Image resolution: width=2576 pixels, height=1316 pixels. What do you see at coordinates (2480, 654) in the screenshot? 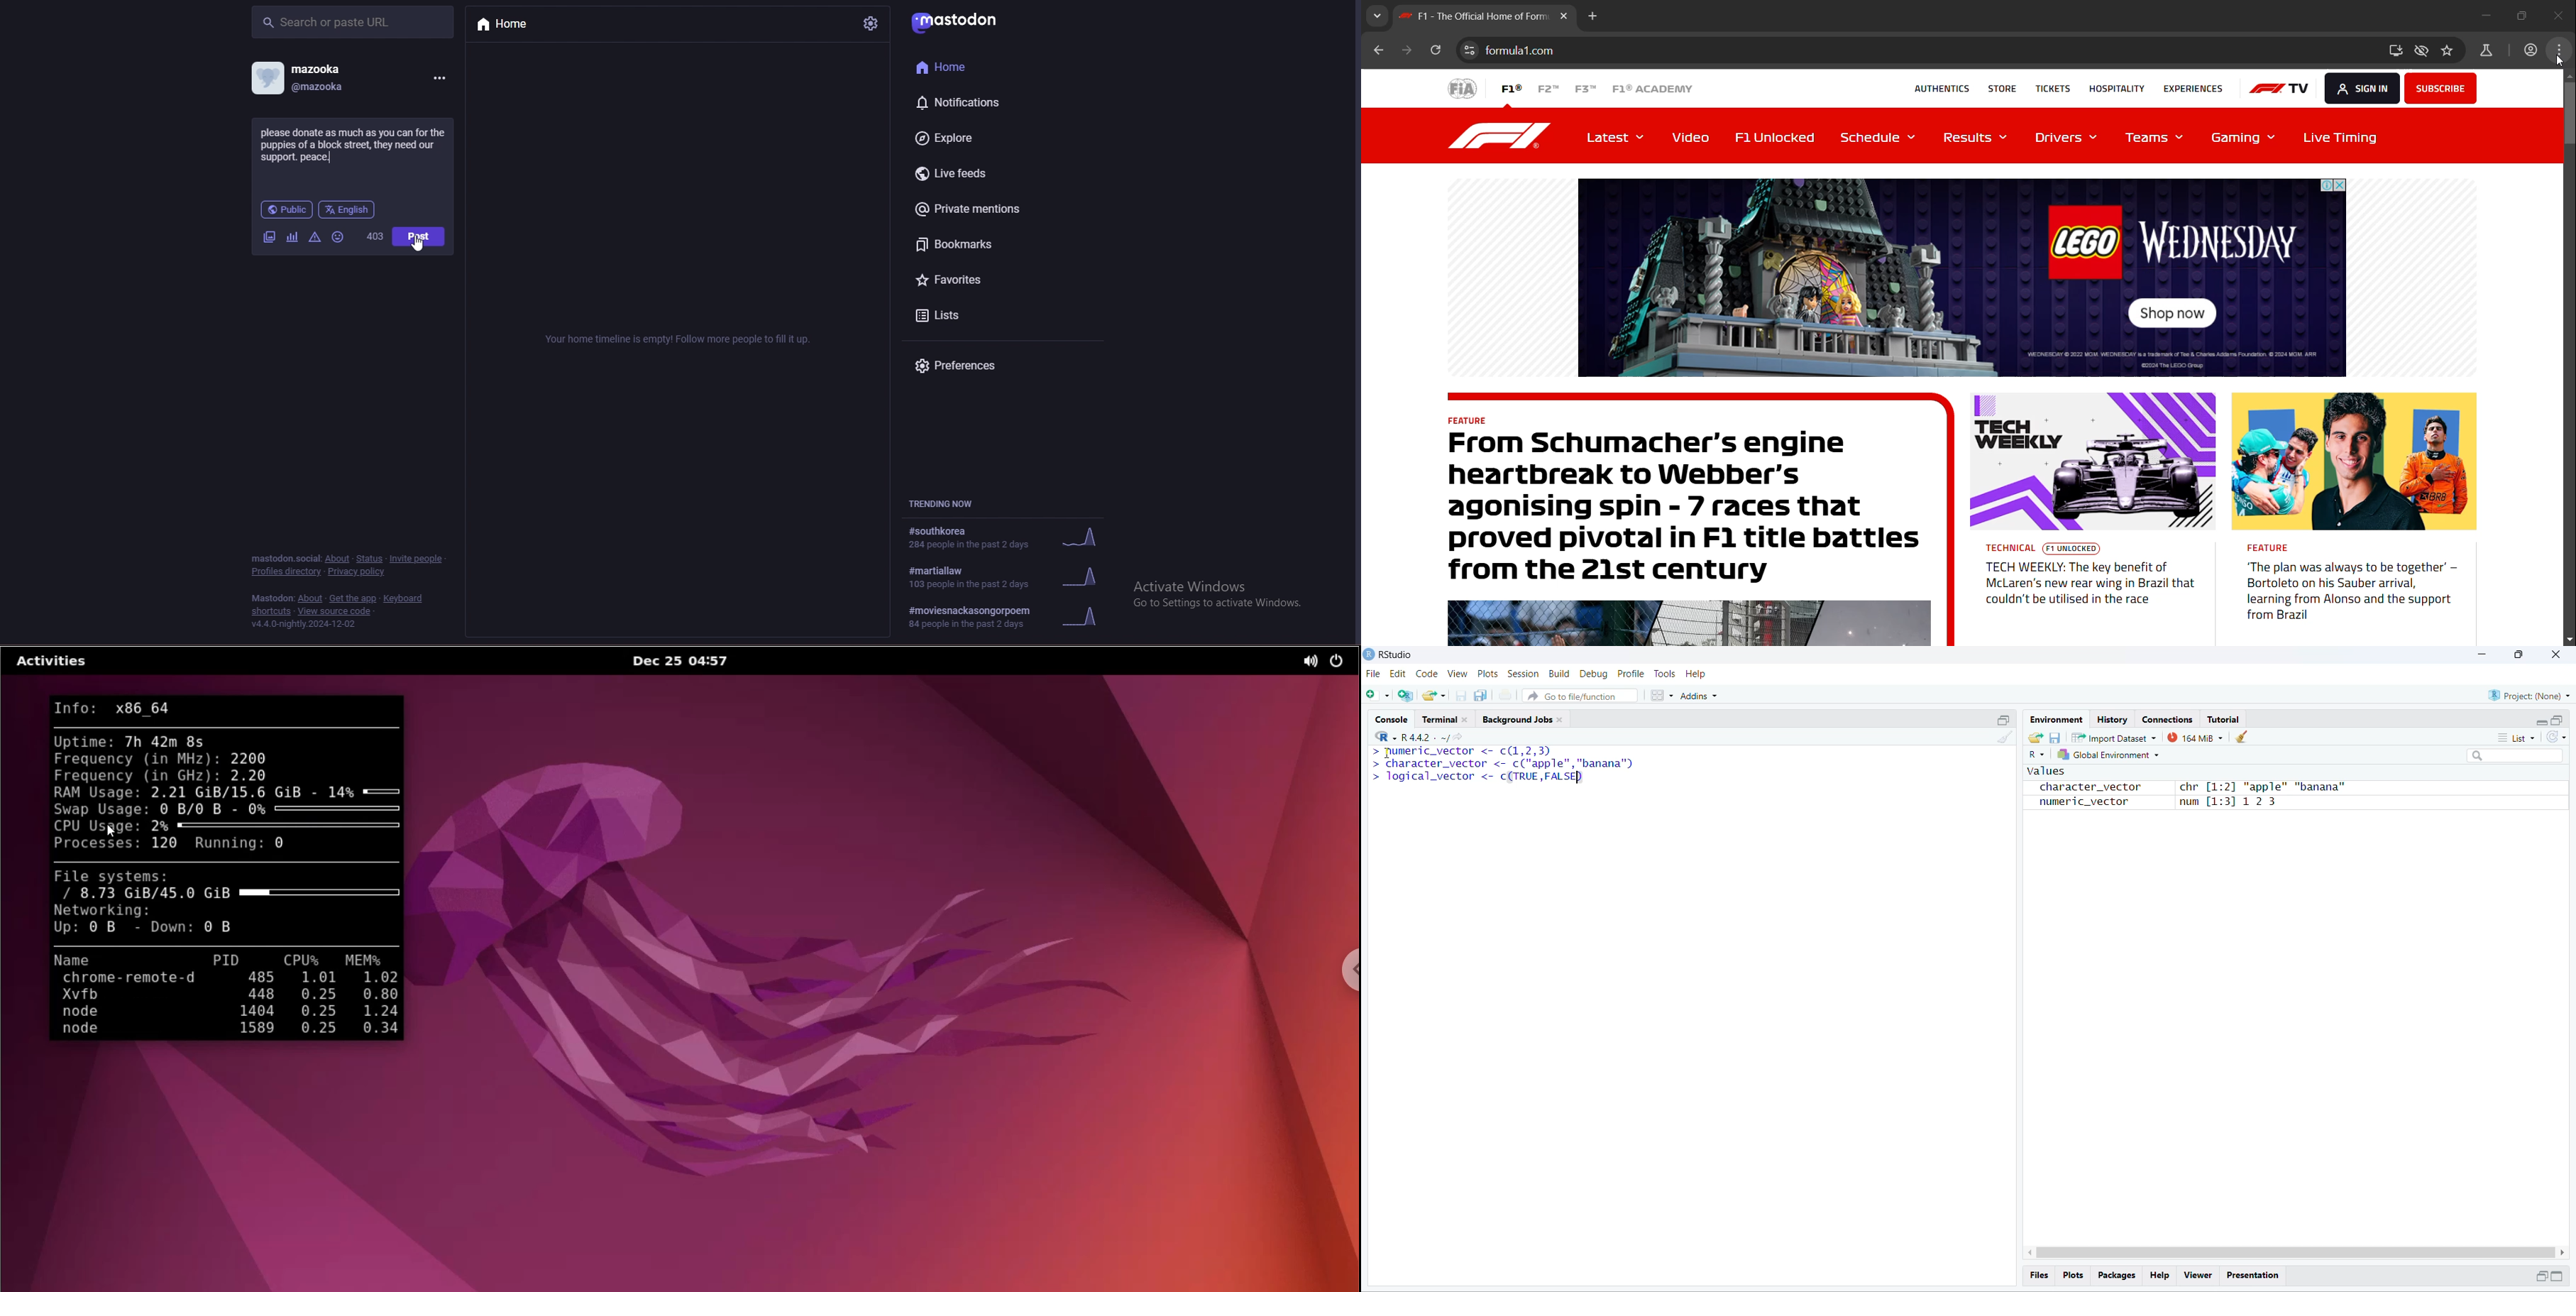
I see `minimize` at bounding box center [2480, 654].